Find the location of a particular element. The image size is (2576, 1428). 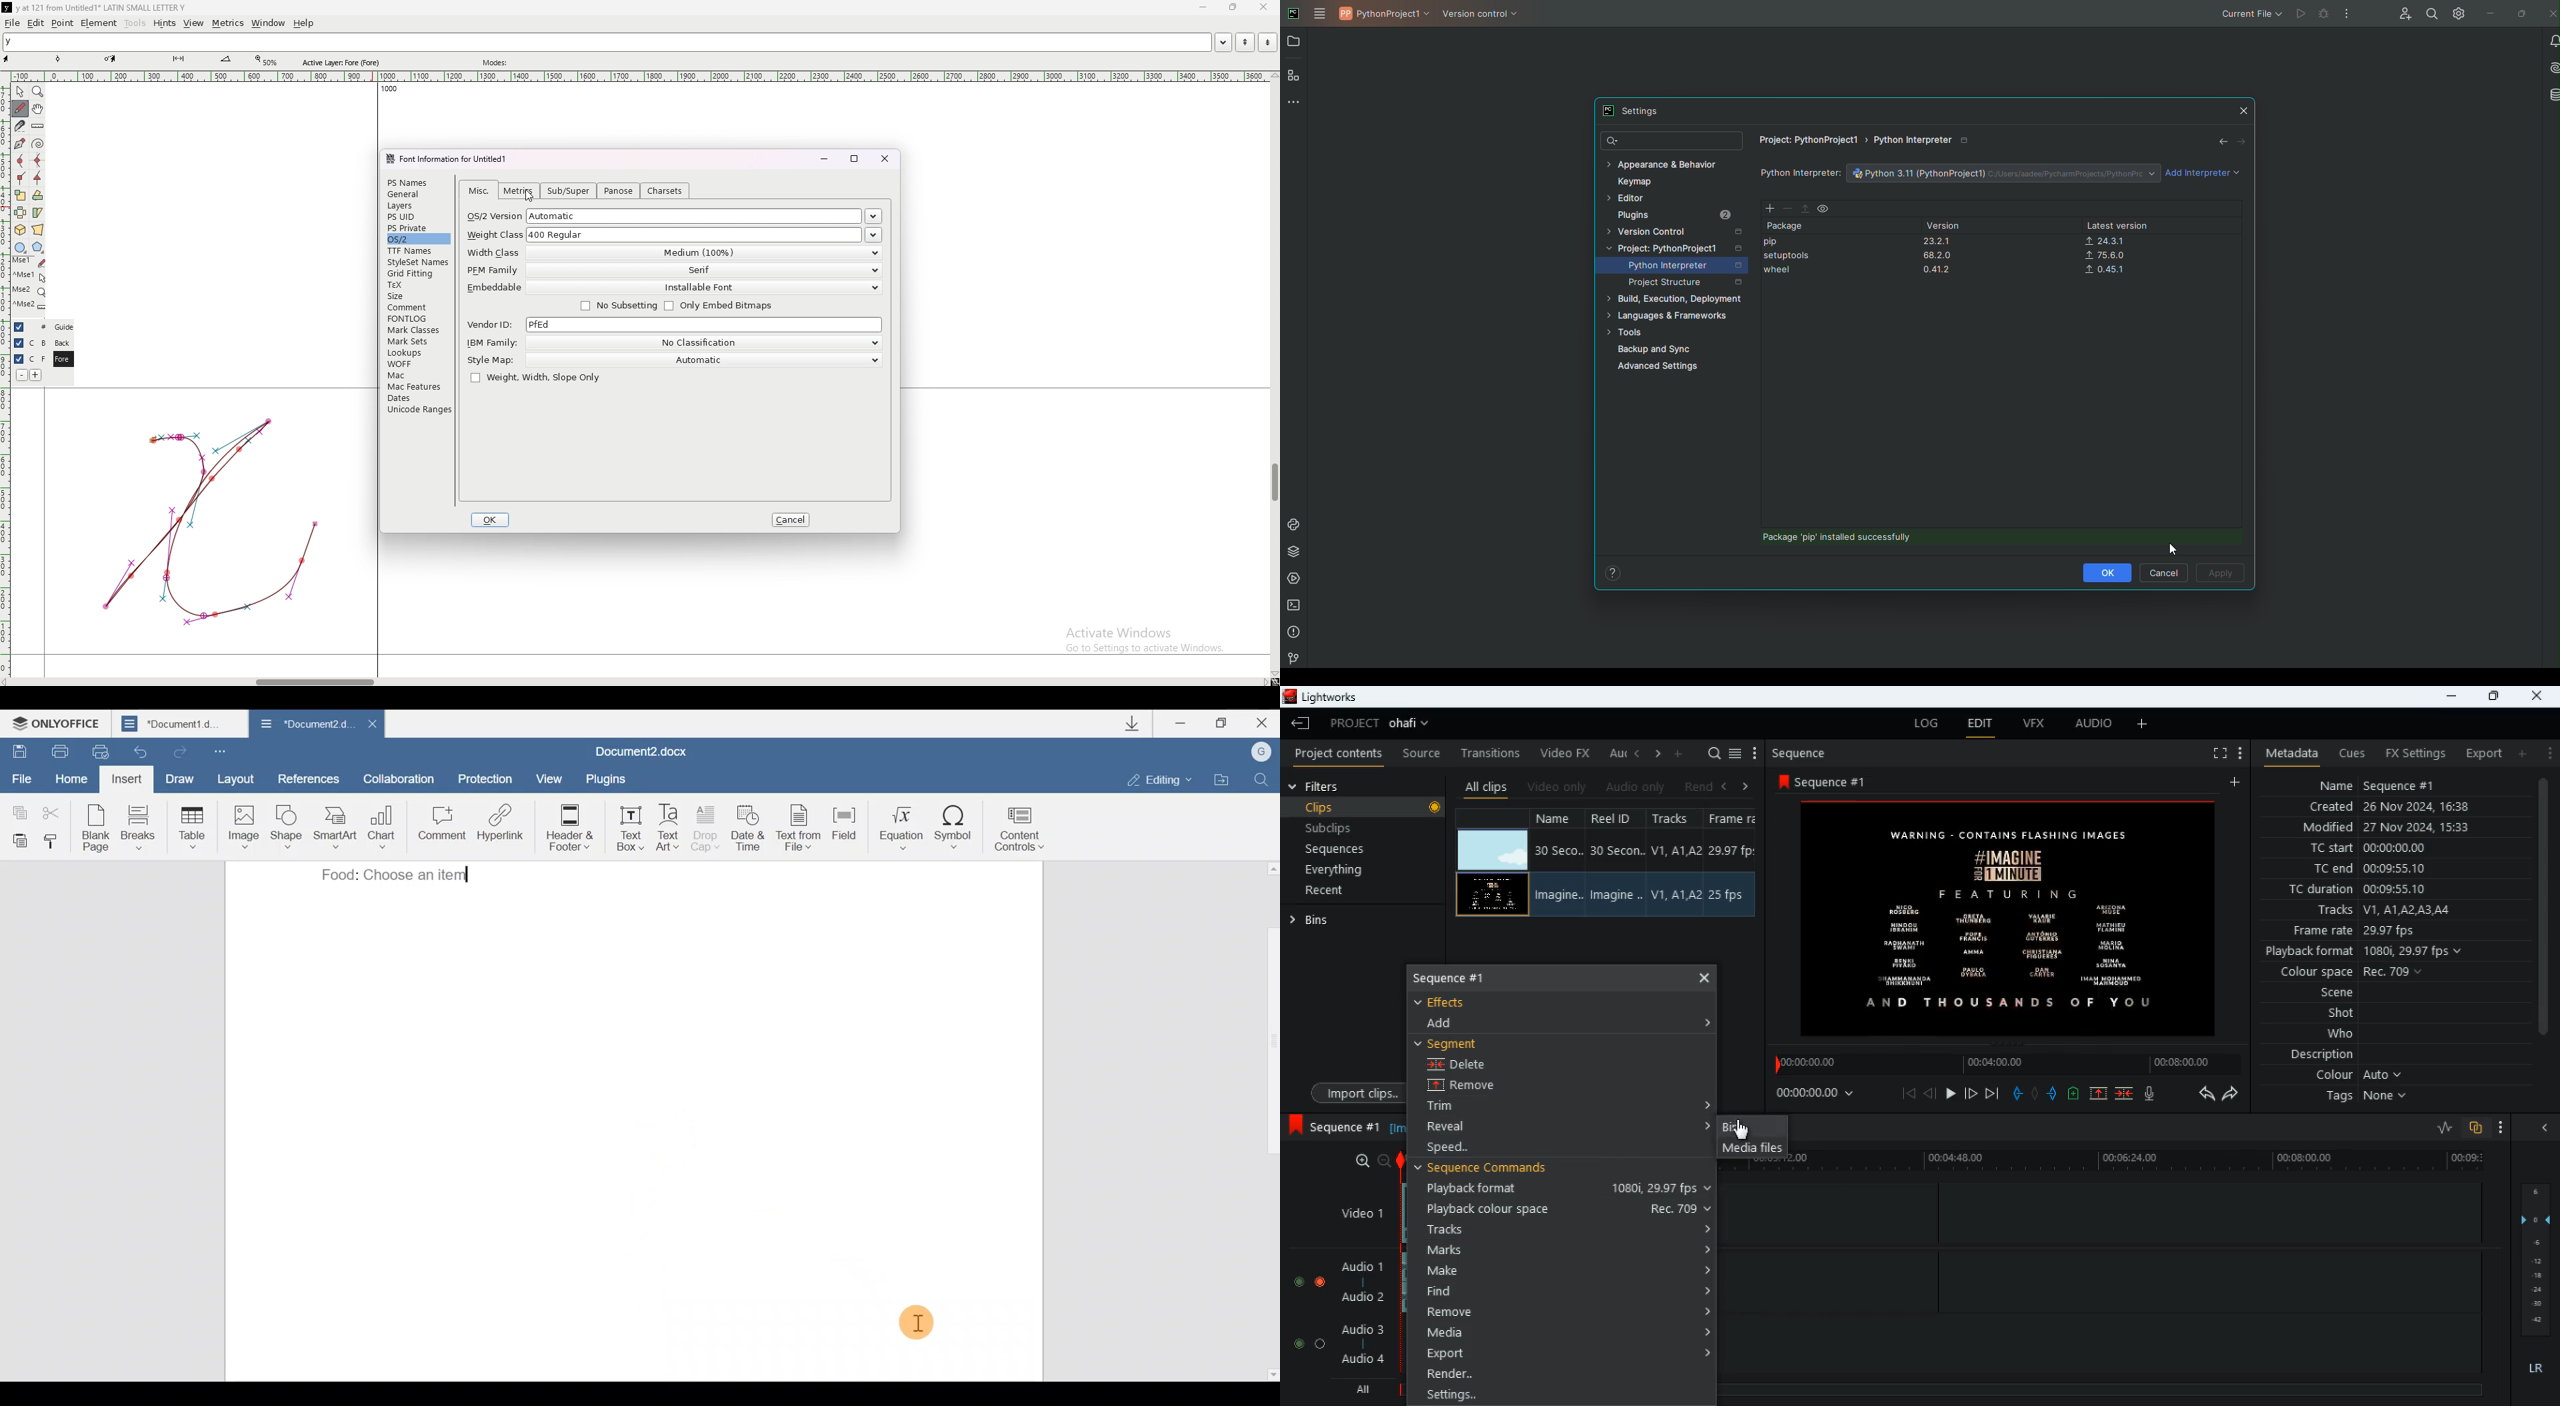

transitions is located at coordinates (1493, 749).